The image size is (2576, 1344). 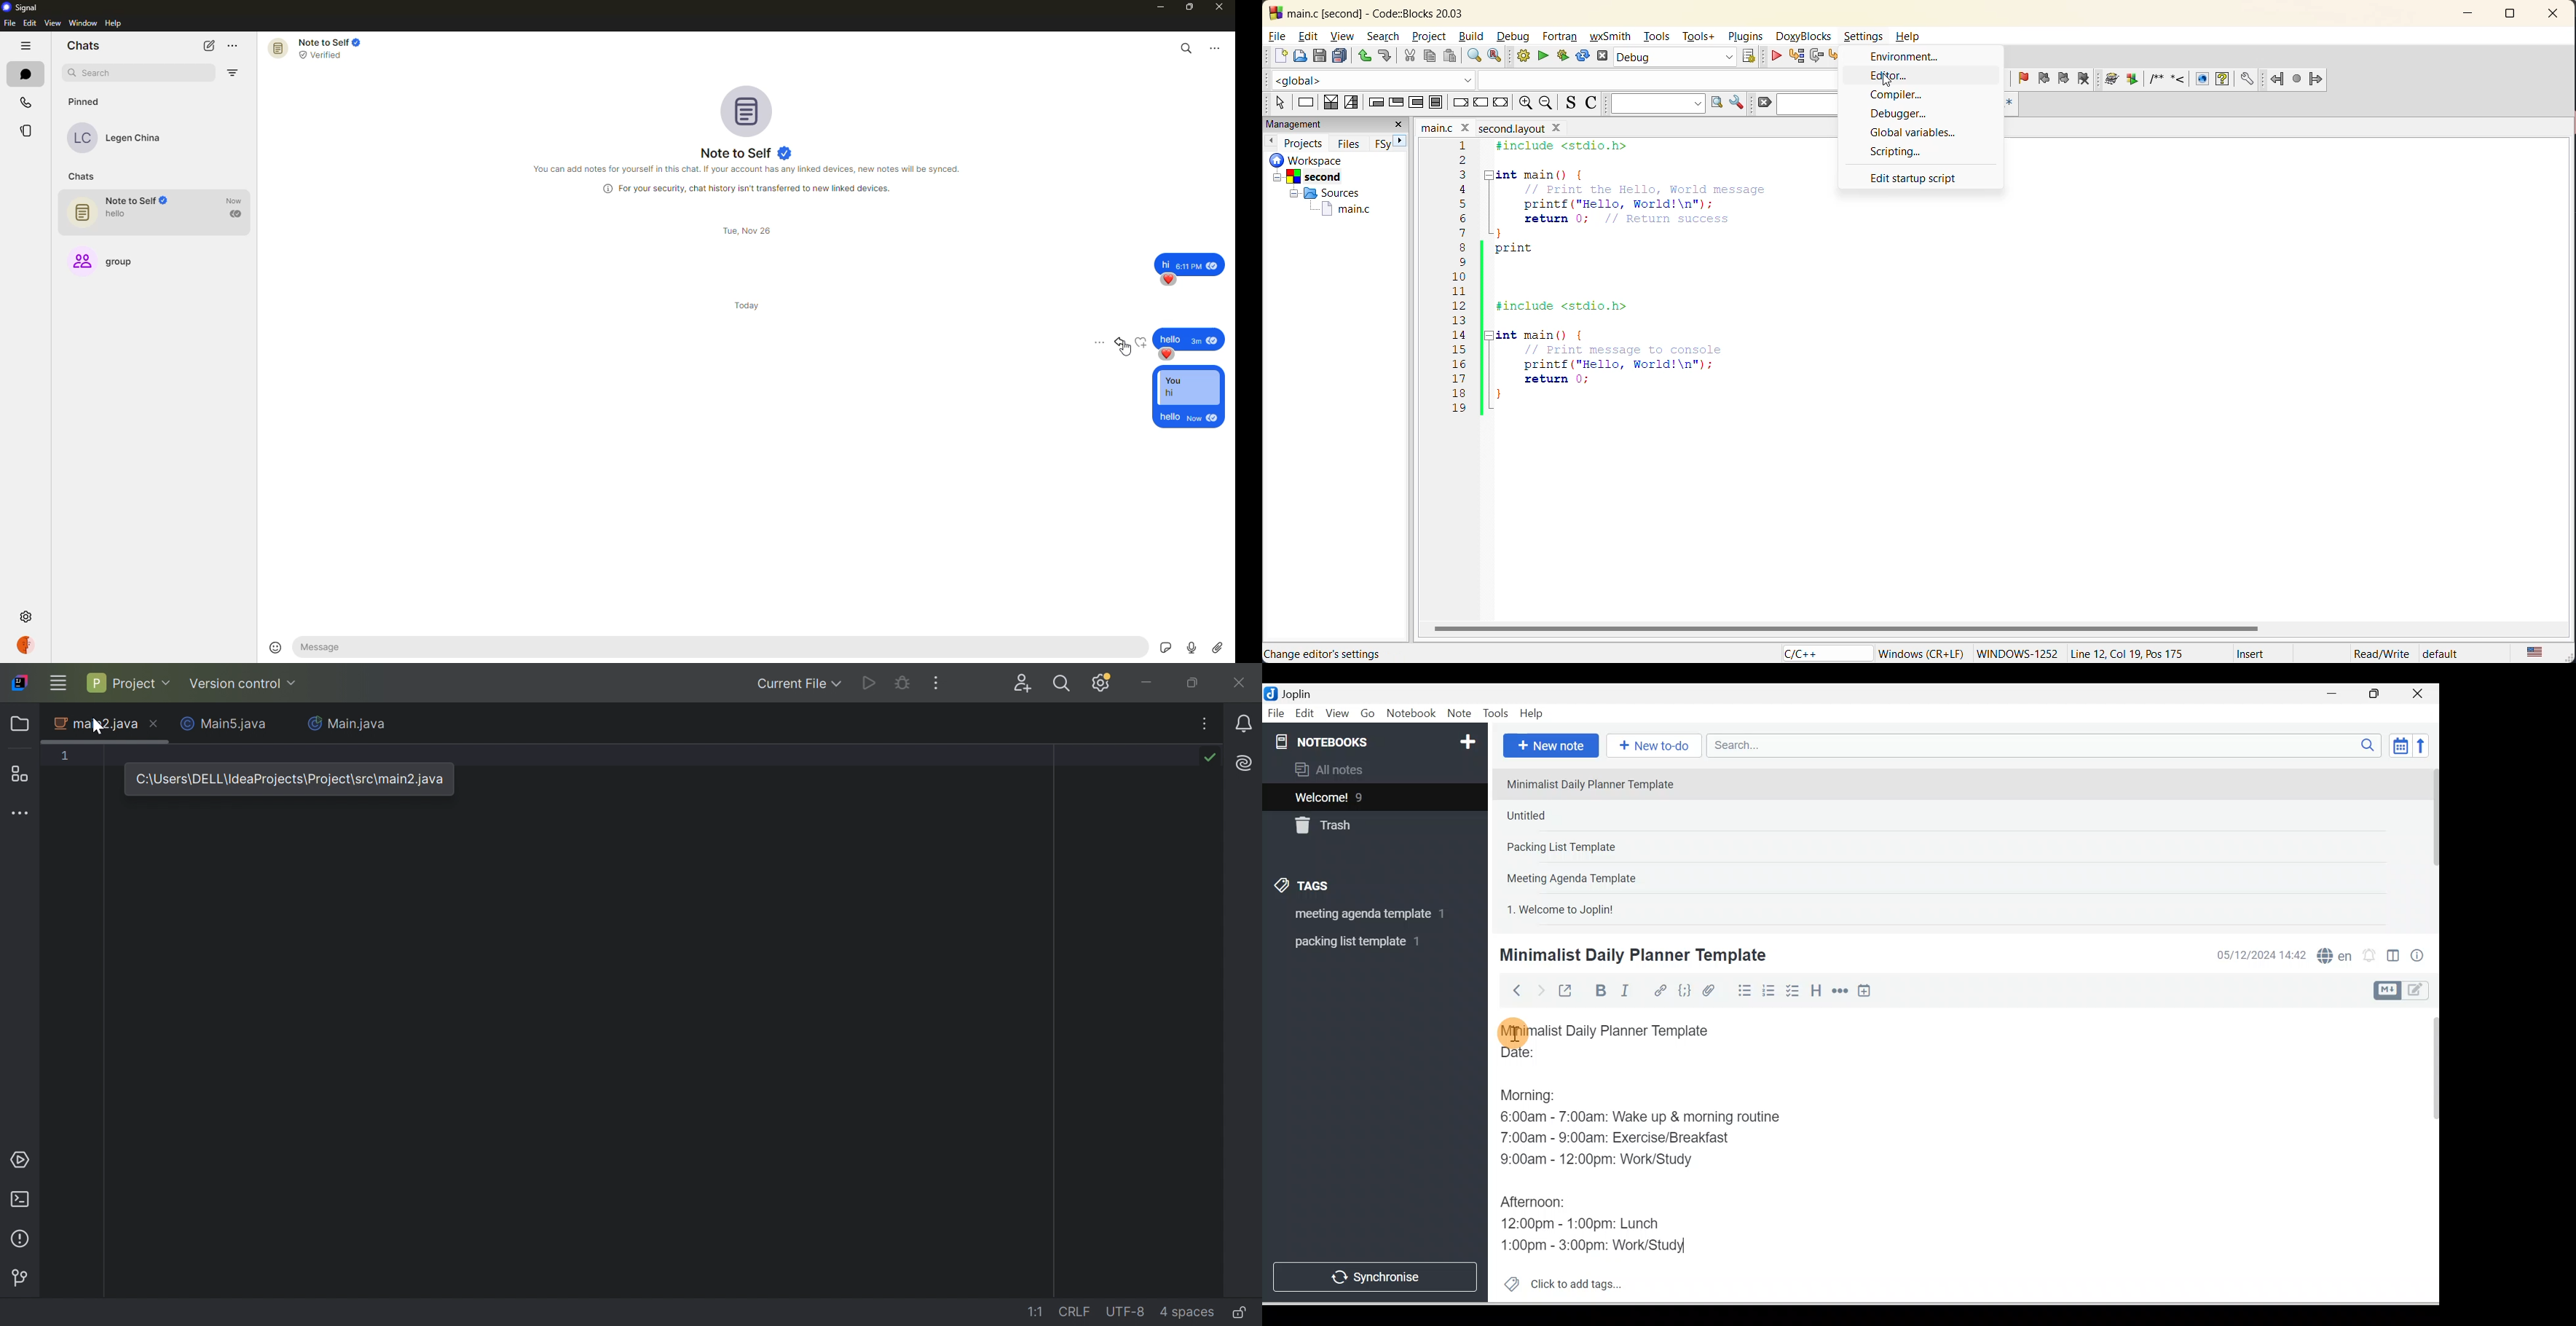 What do you see at coordinates (1627, 993) in the screenshot?
I see `Italic` at bounding box center [1627, 993].